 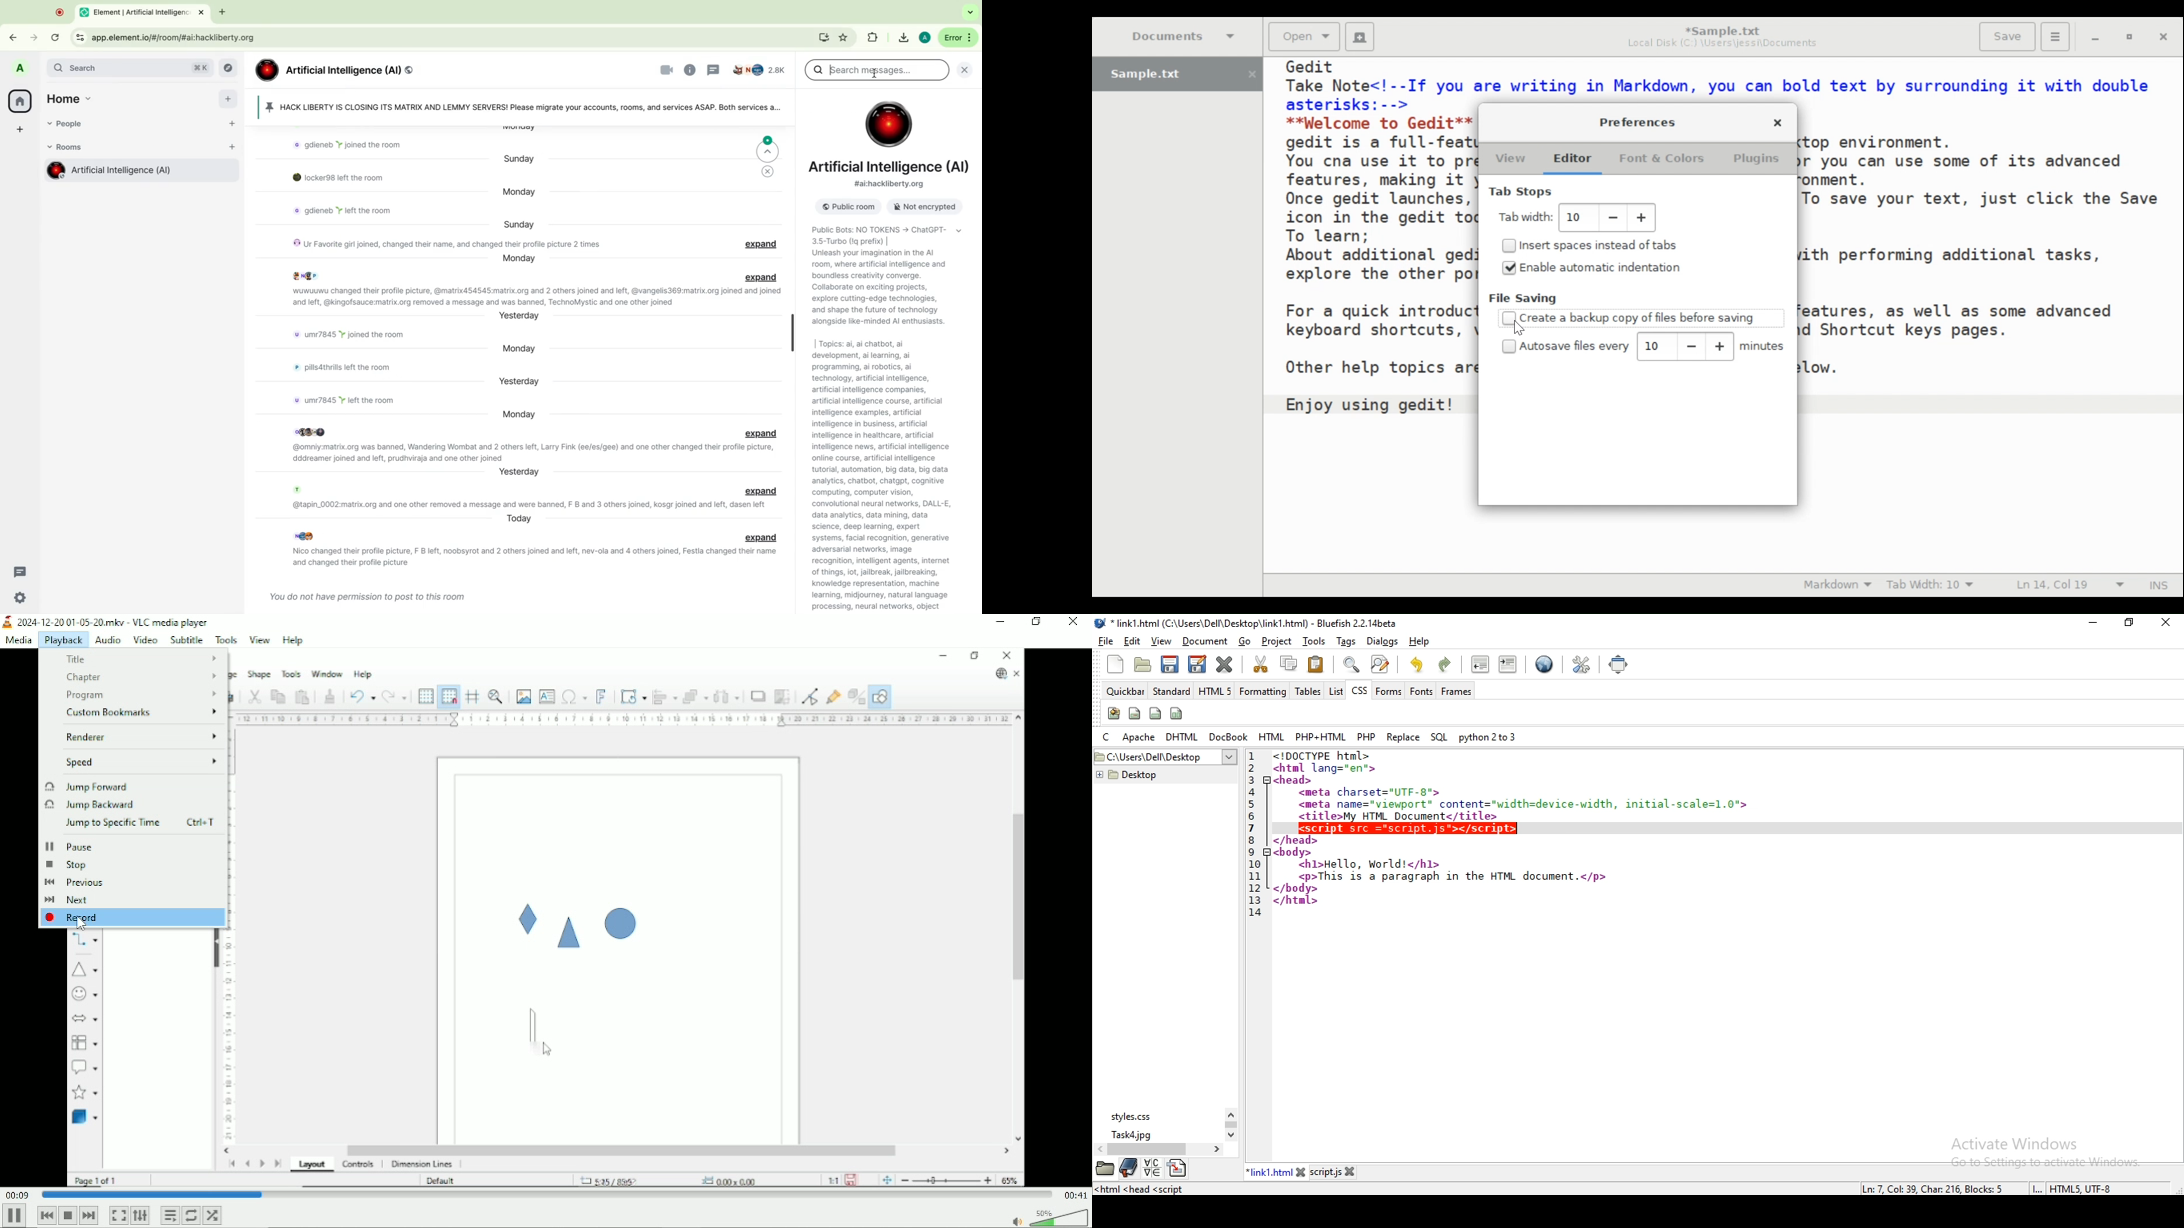 What do you see at coordinates (1255, 901) in the screenshot?
I see `13` at bounding box center [1255, 901].